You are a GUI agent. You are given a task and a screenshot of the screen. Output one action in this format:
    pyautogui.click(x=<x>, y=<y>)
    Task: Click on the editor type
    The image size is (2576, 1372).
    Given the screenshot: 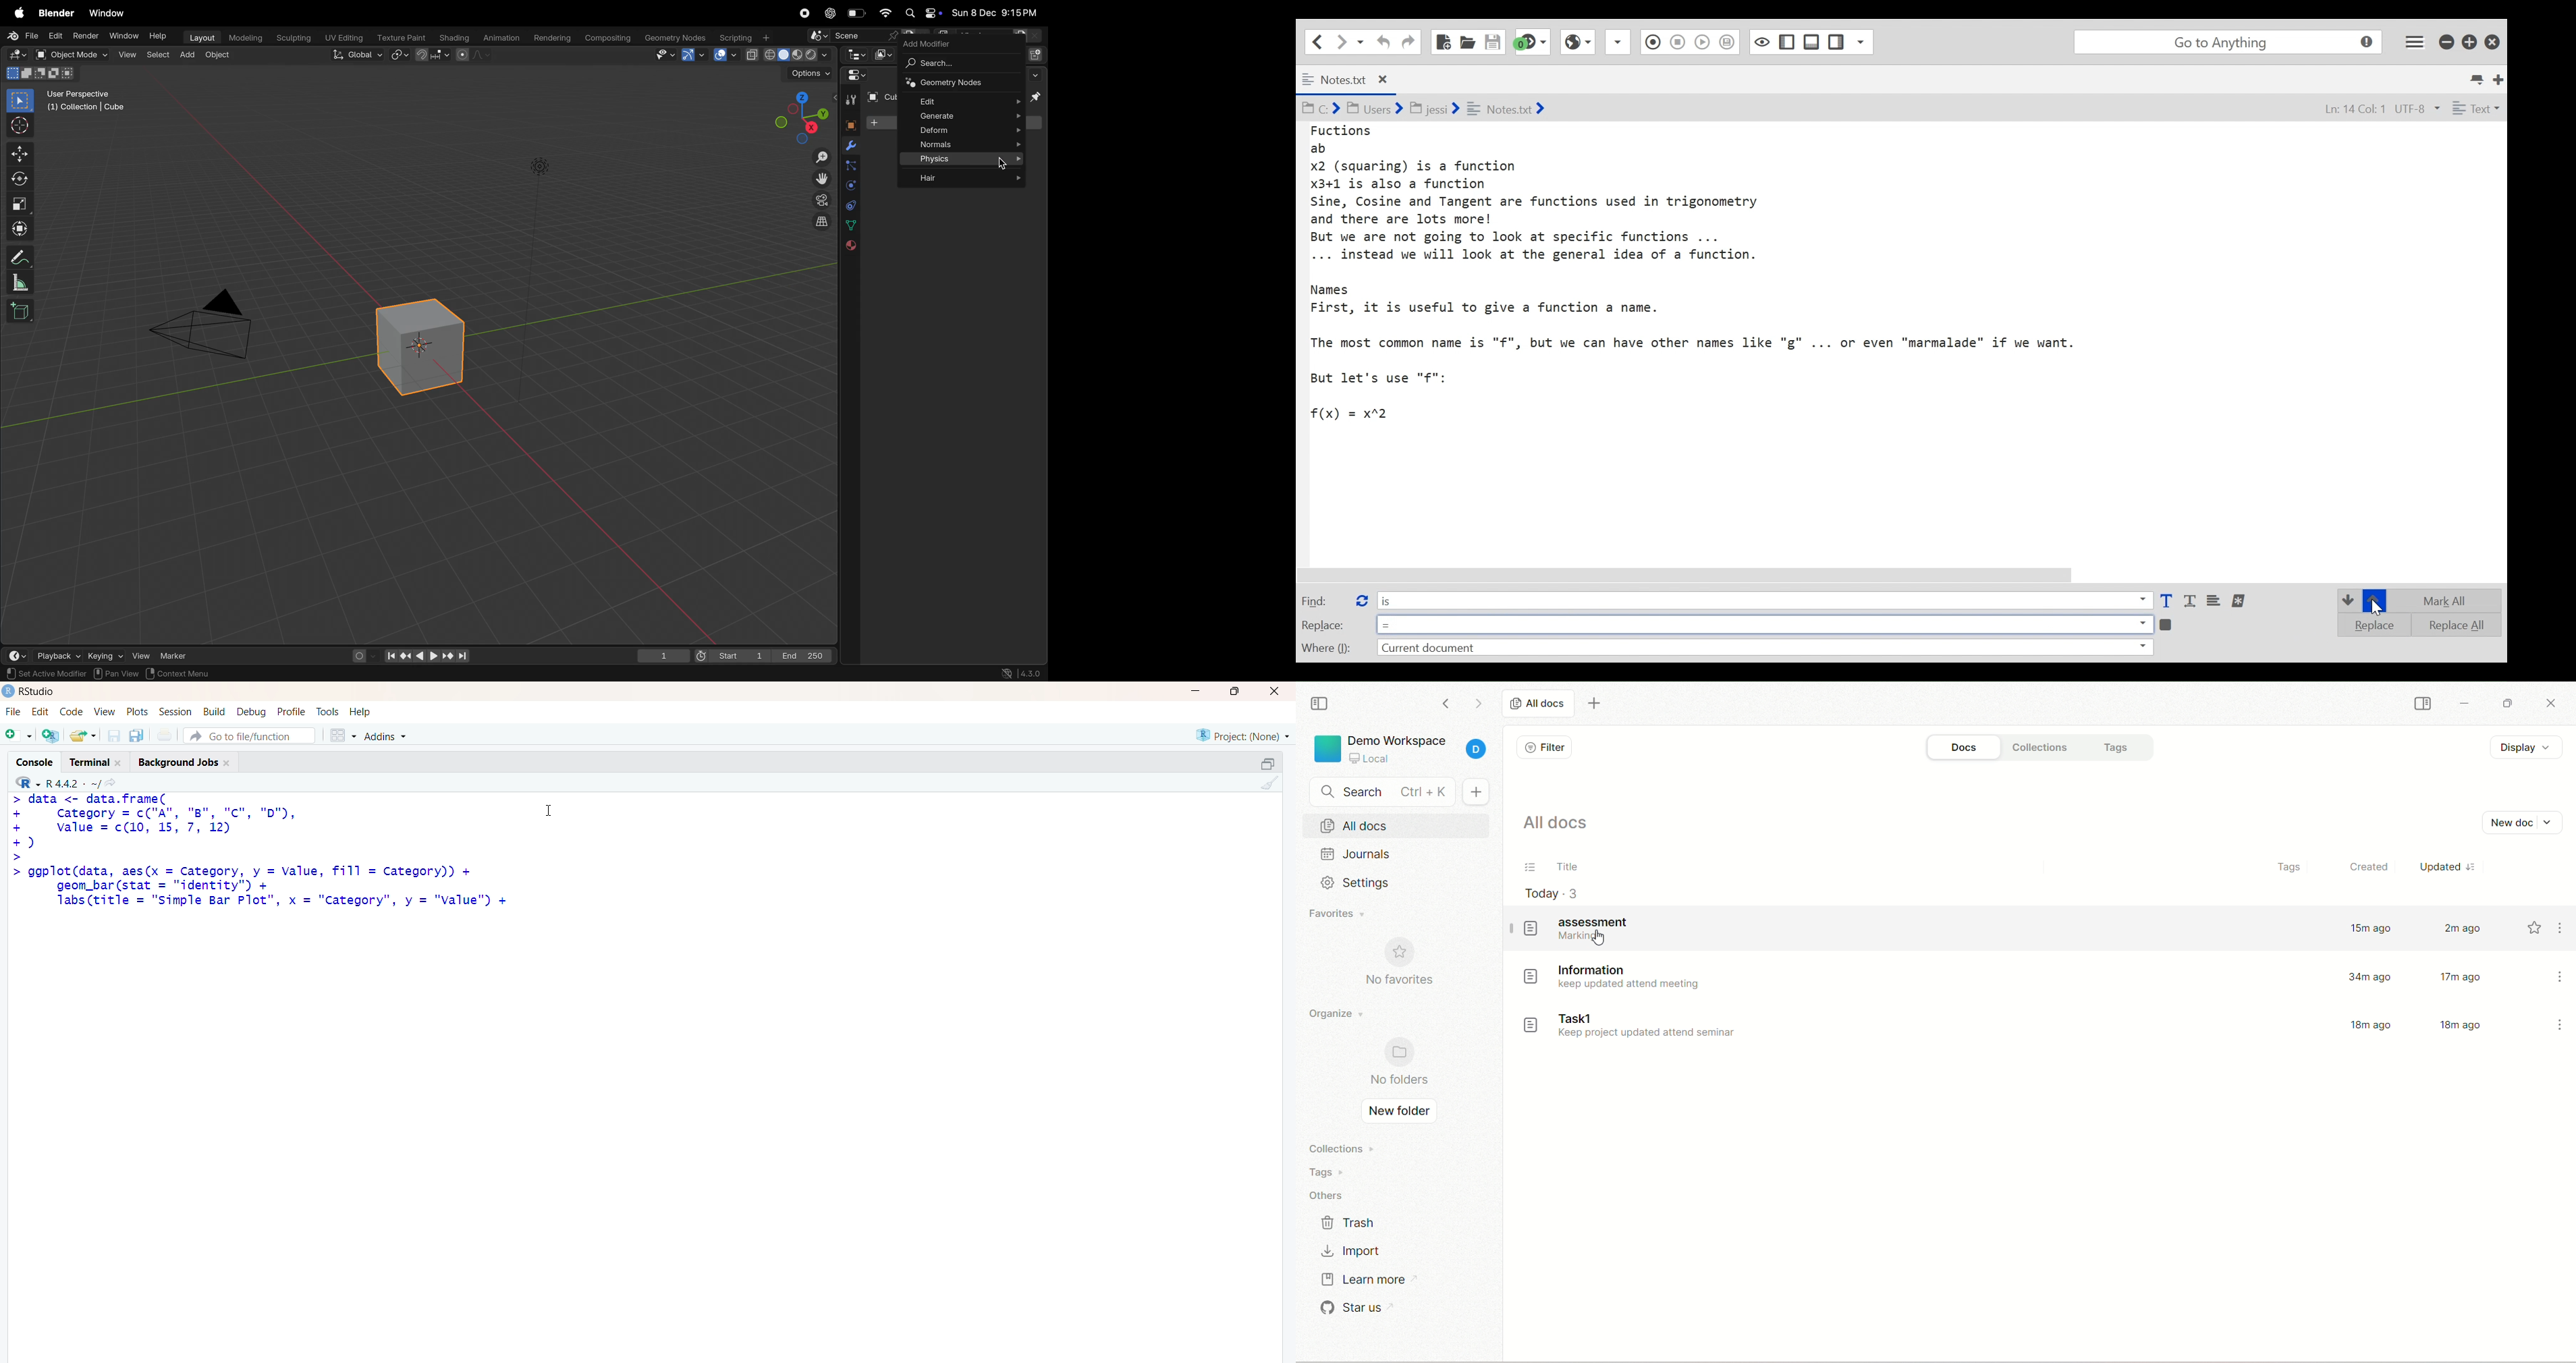 What is the action you would take?
    pyautogui.click(x=17, y=55)
    